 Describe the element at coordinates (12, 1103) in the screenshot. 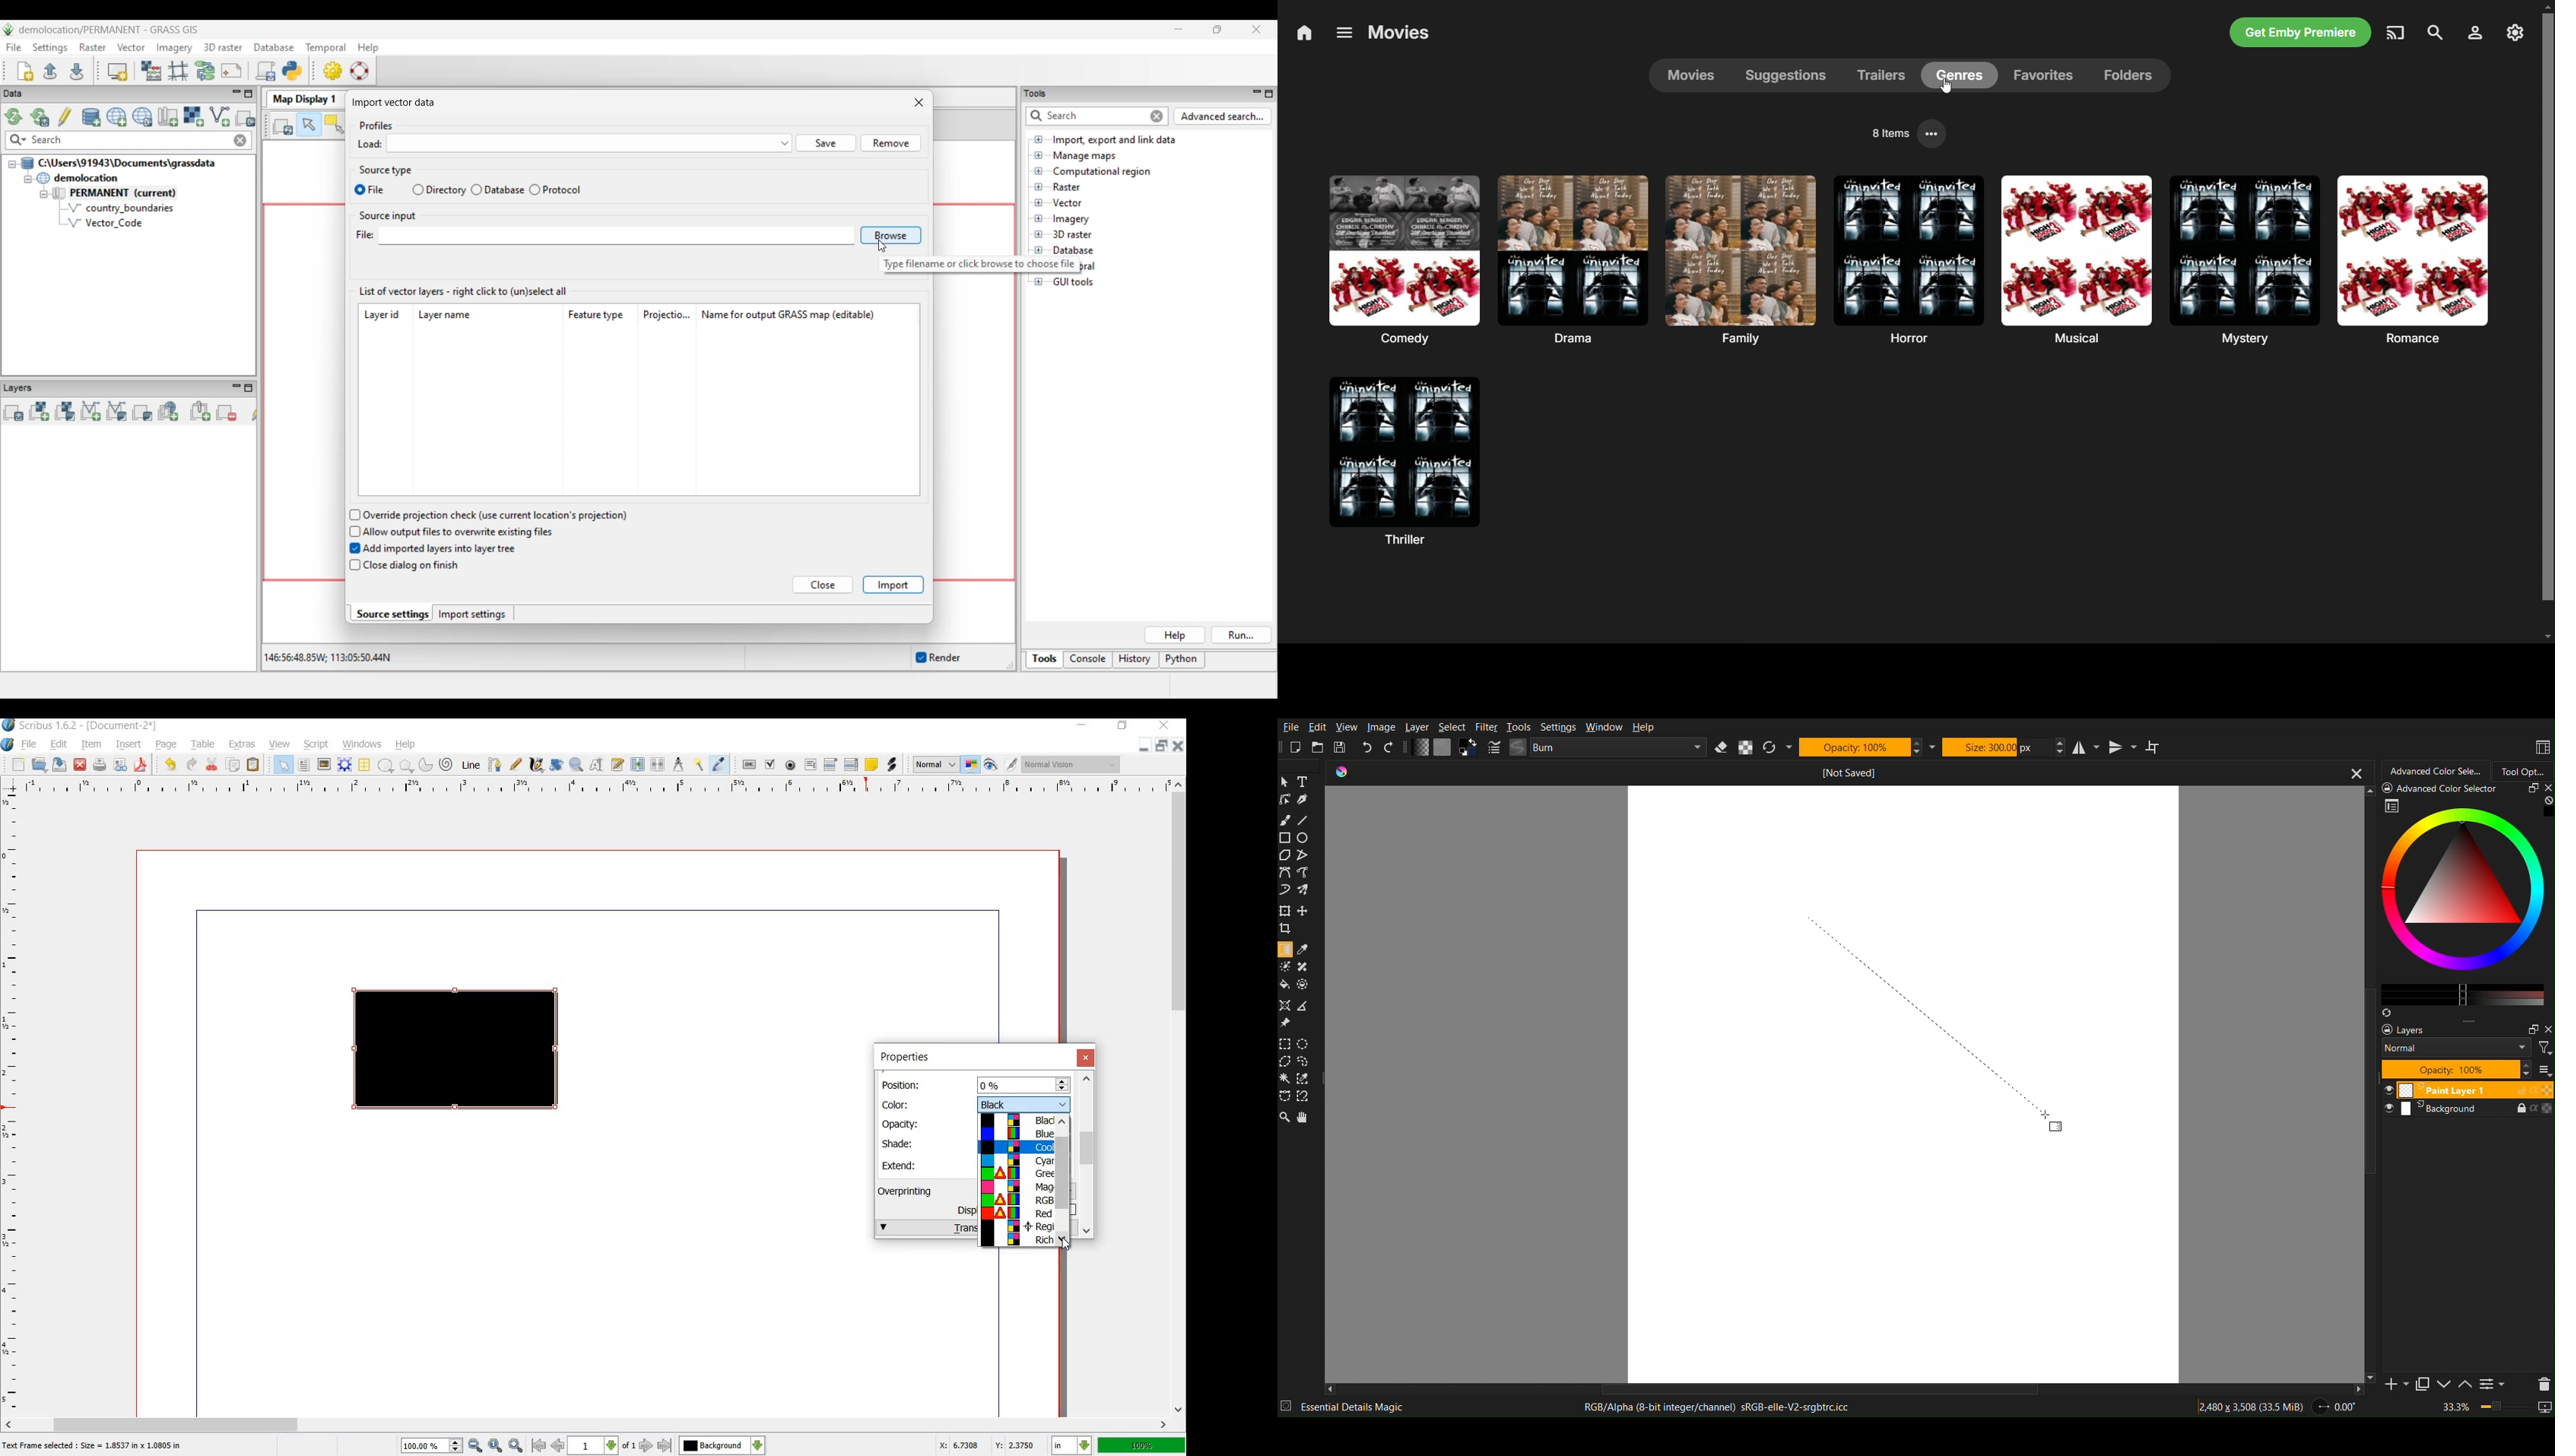

I see `ruler` at that location.